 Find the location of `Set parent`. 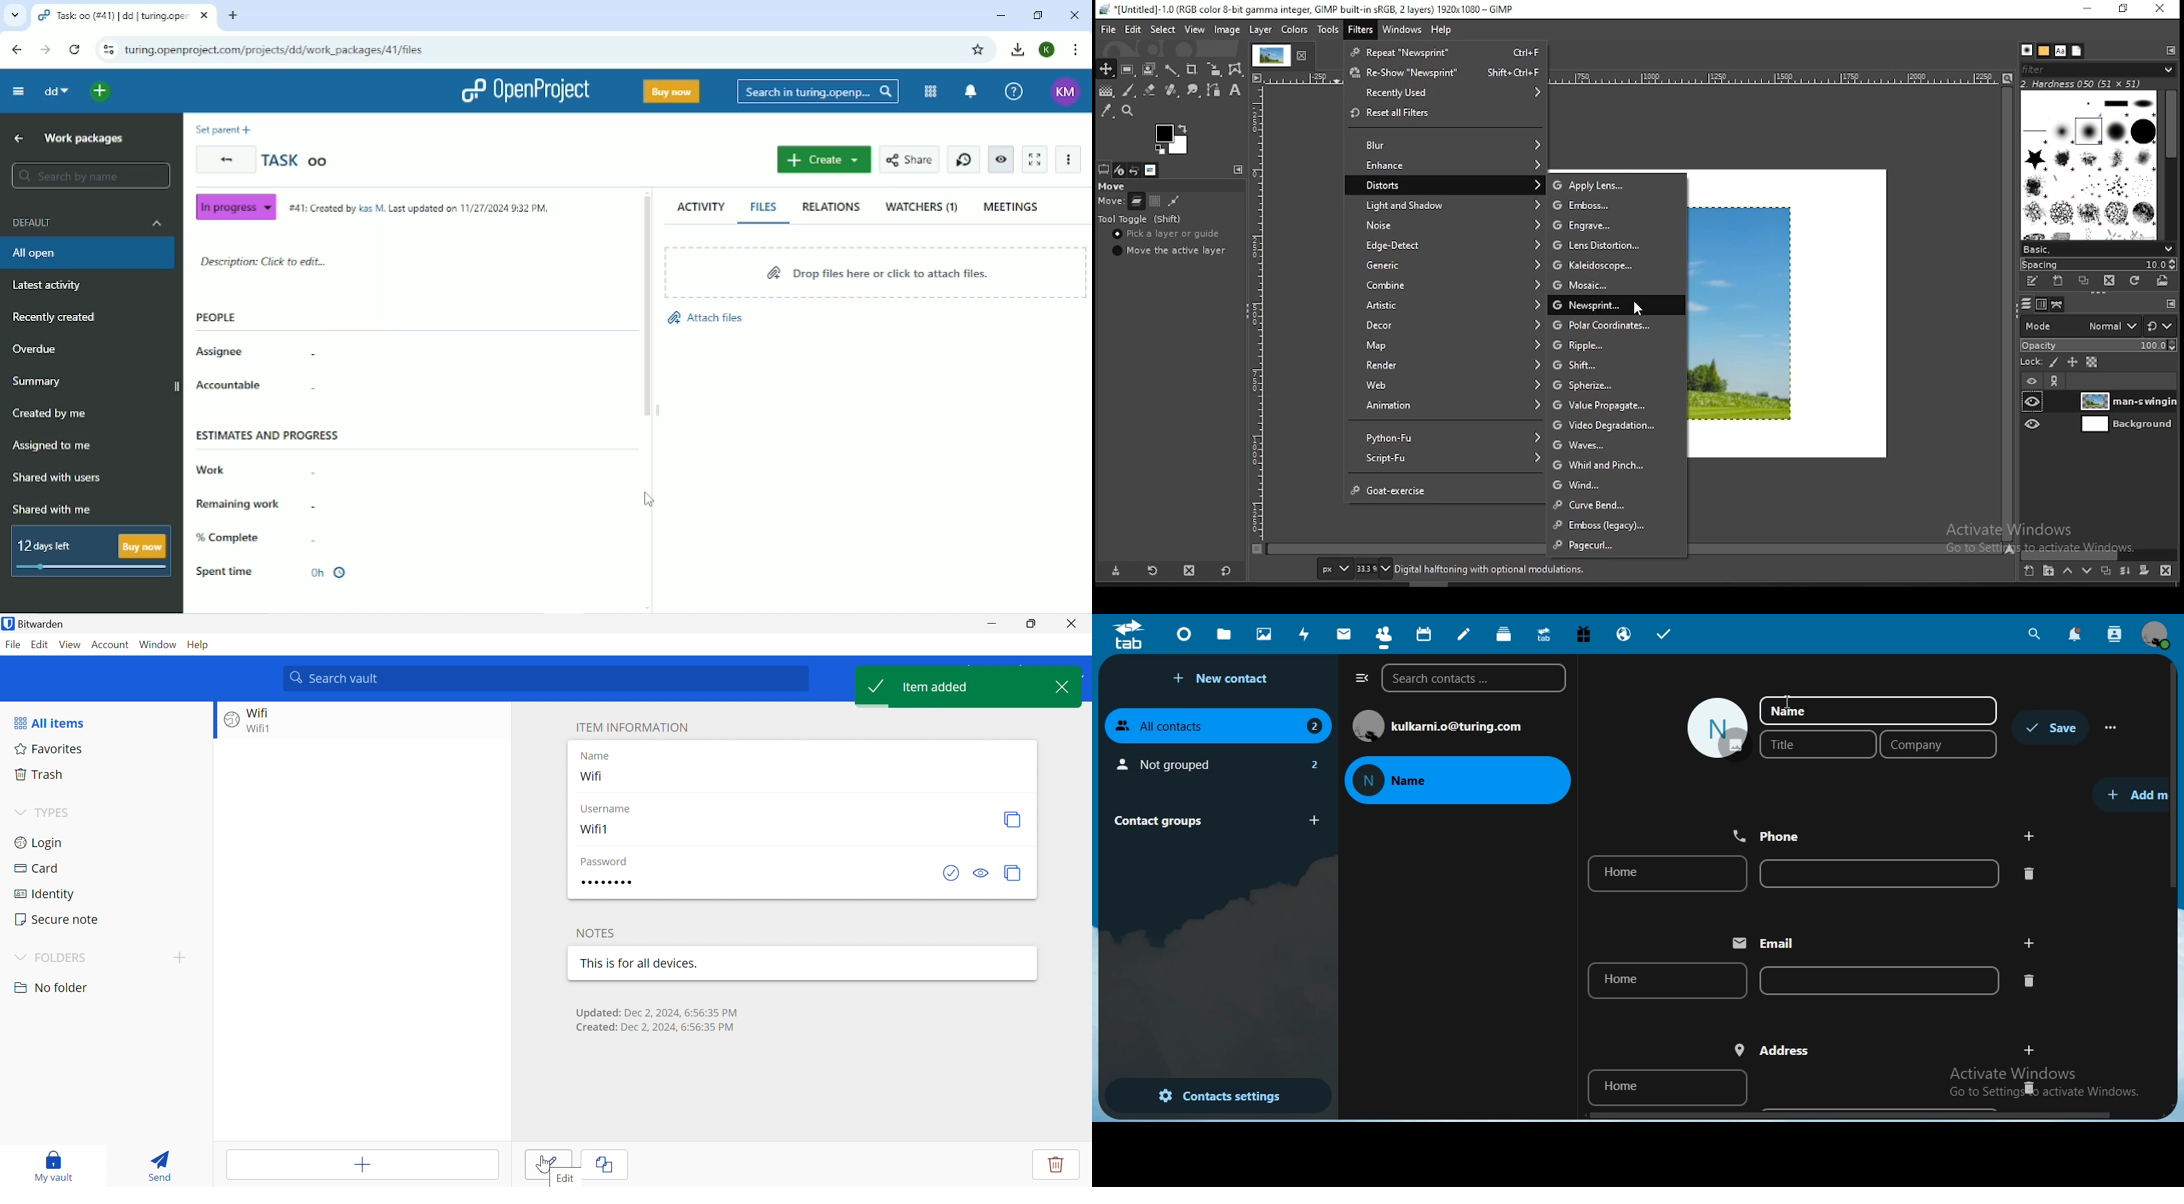

Set parent is located at coordinates (222, 129).